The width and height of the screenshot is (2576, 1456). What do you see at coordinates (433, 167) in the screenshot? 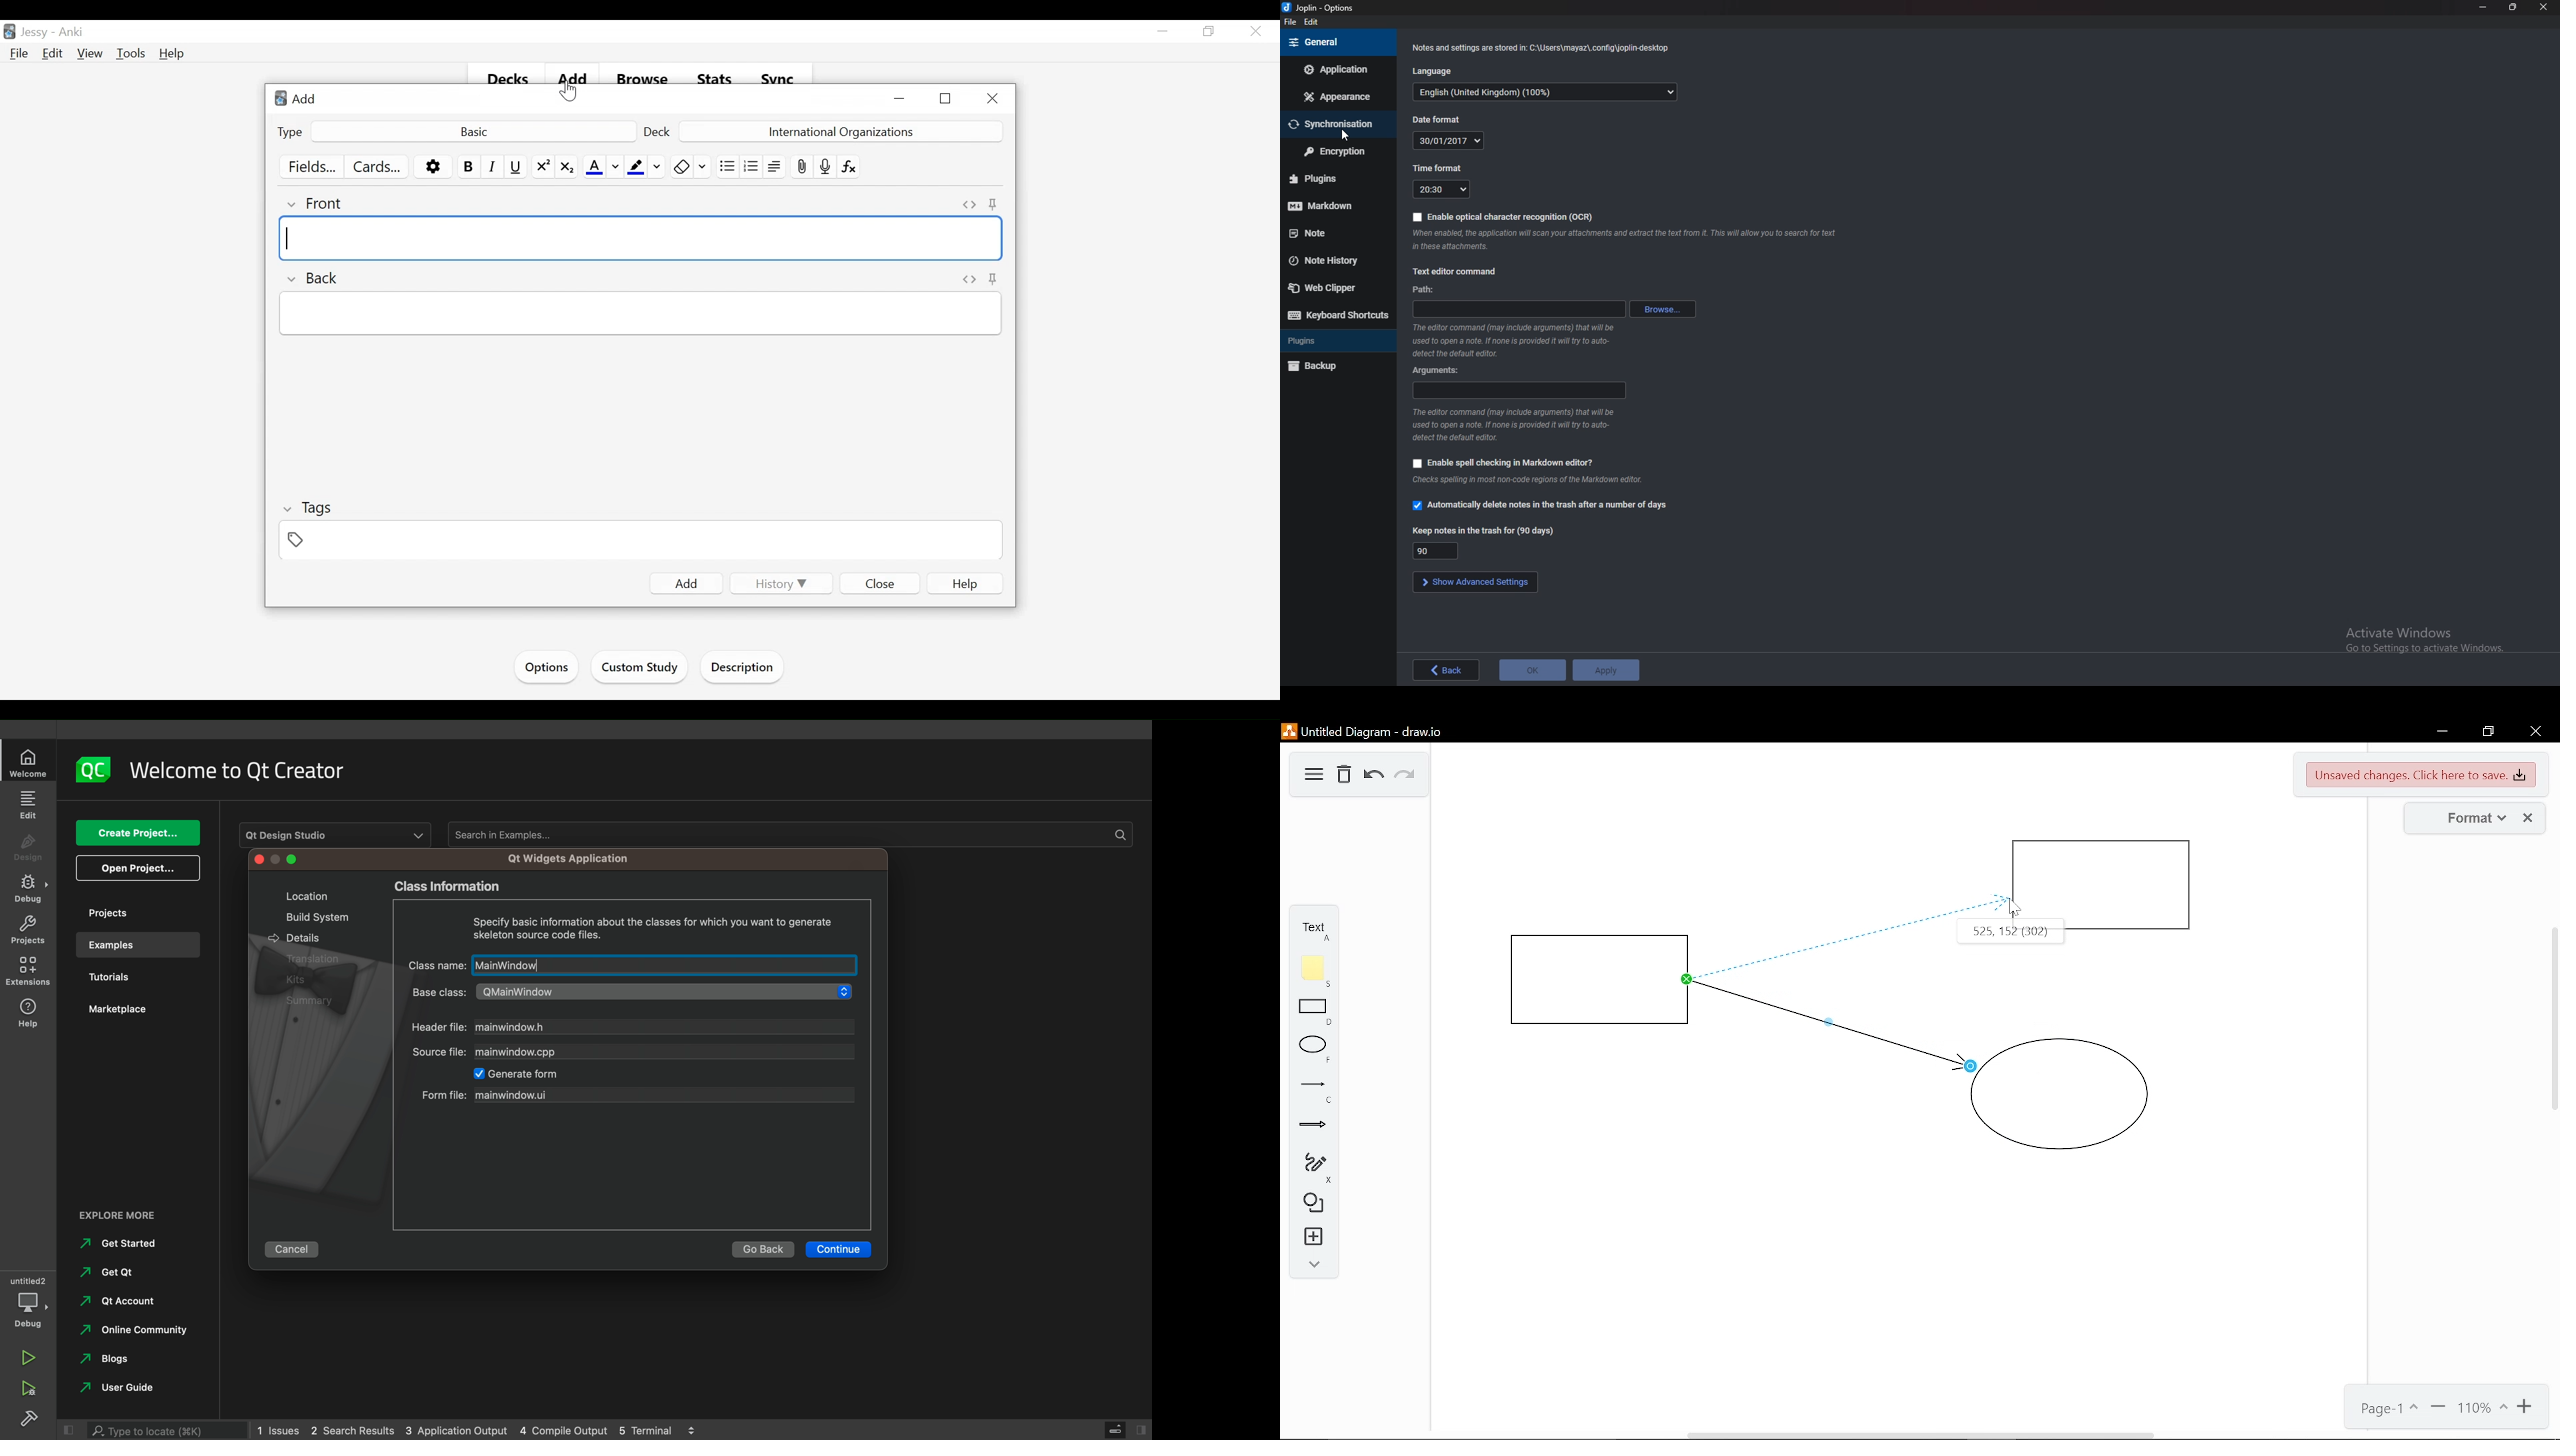
I see `More options` at bounding box center [433, 167].